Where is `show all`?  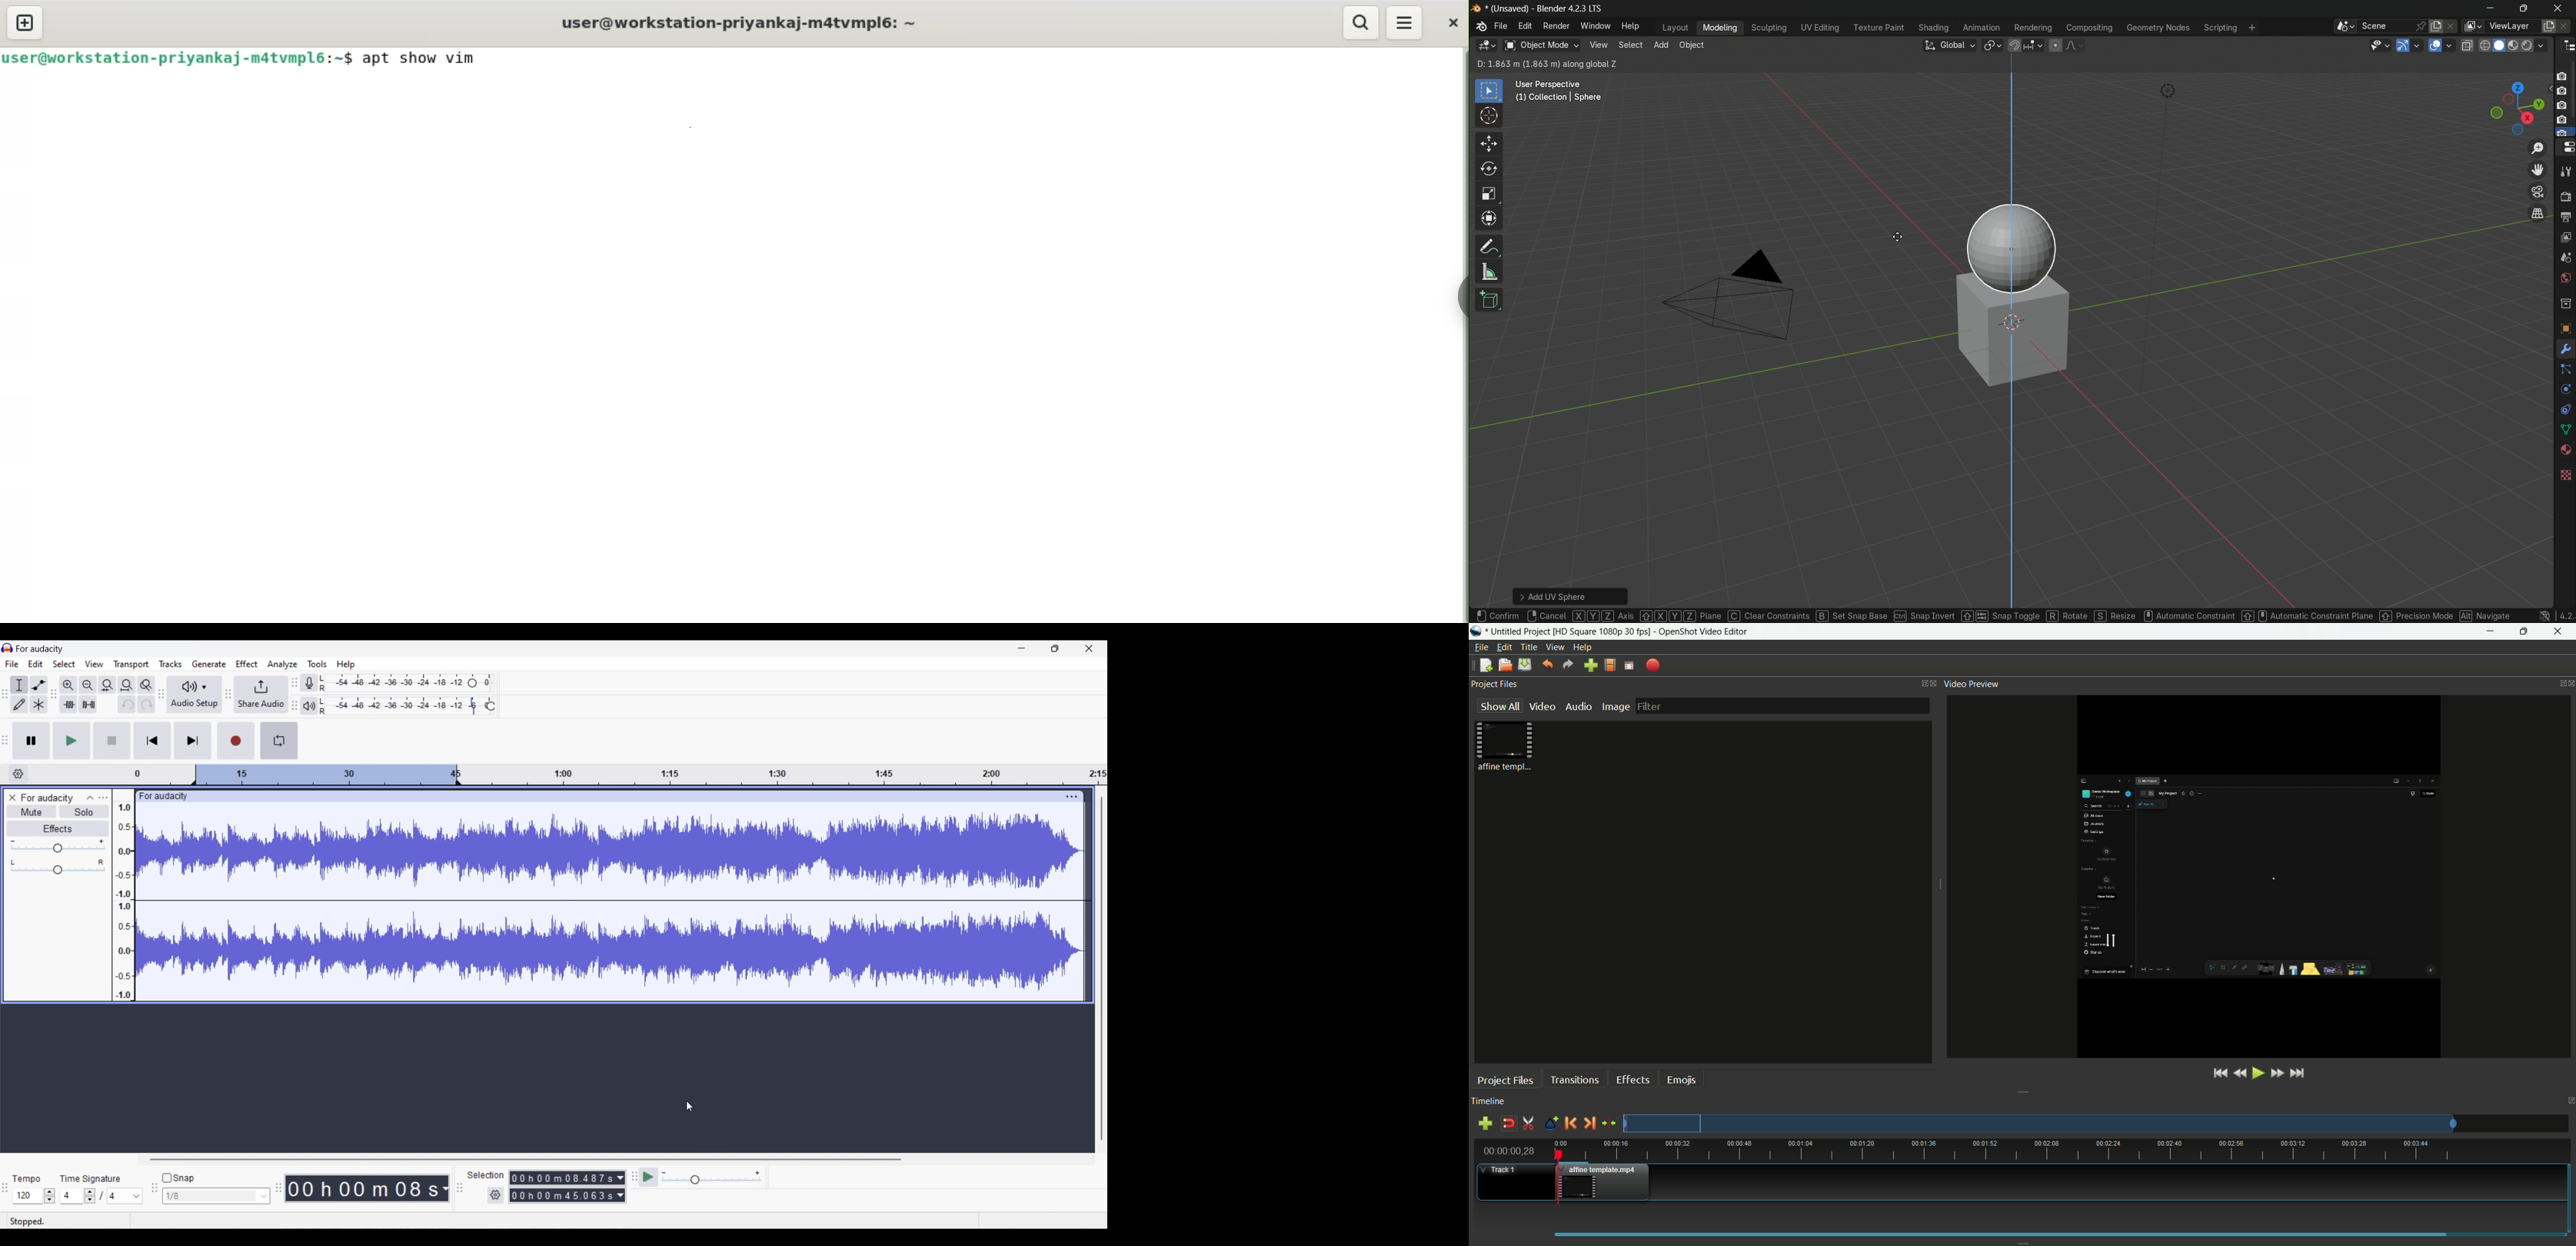
show all is located at coordinates (1498, 707).